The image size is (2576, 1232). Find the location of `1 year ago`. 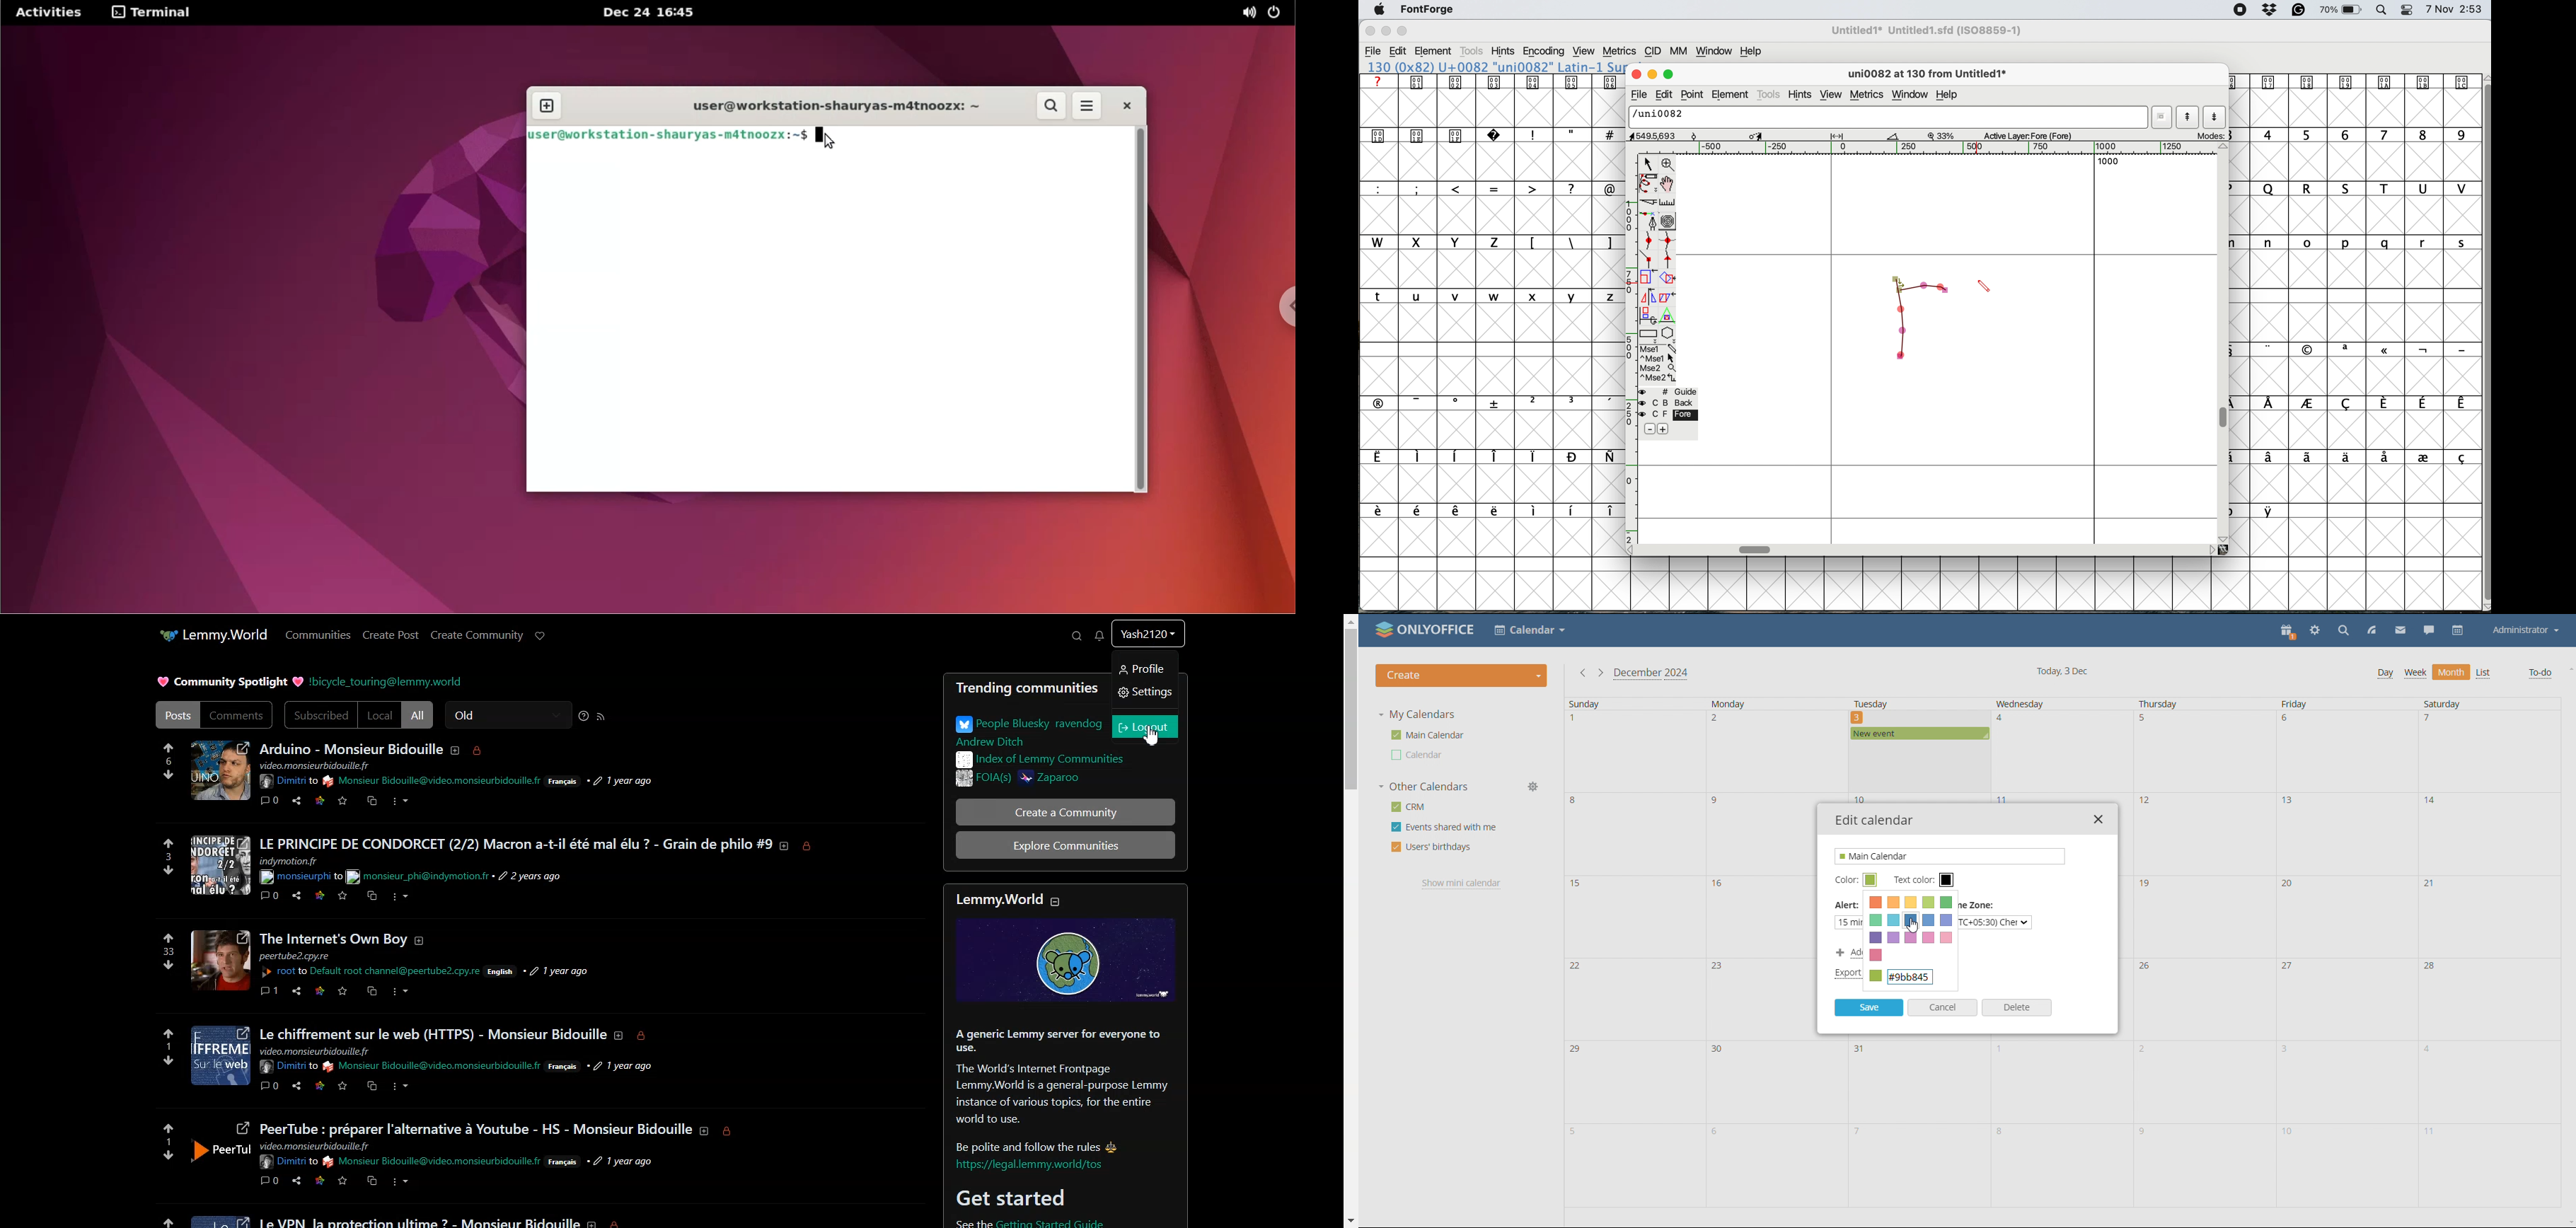

1 year ago is located at coordinates (560, 966).